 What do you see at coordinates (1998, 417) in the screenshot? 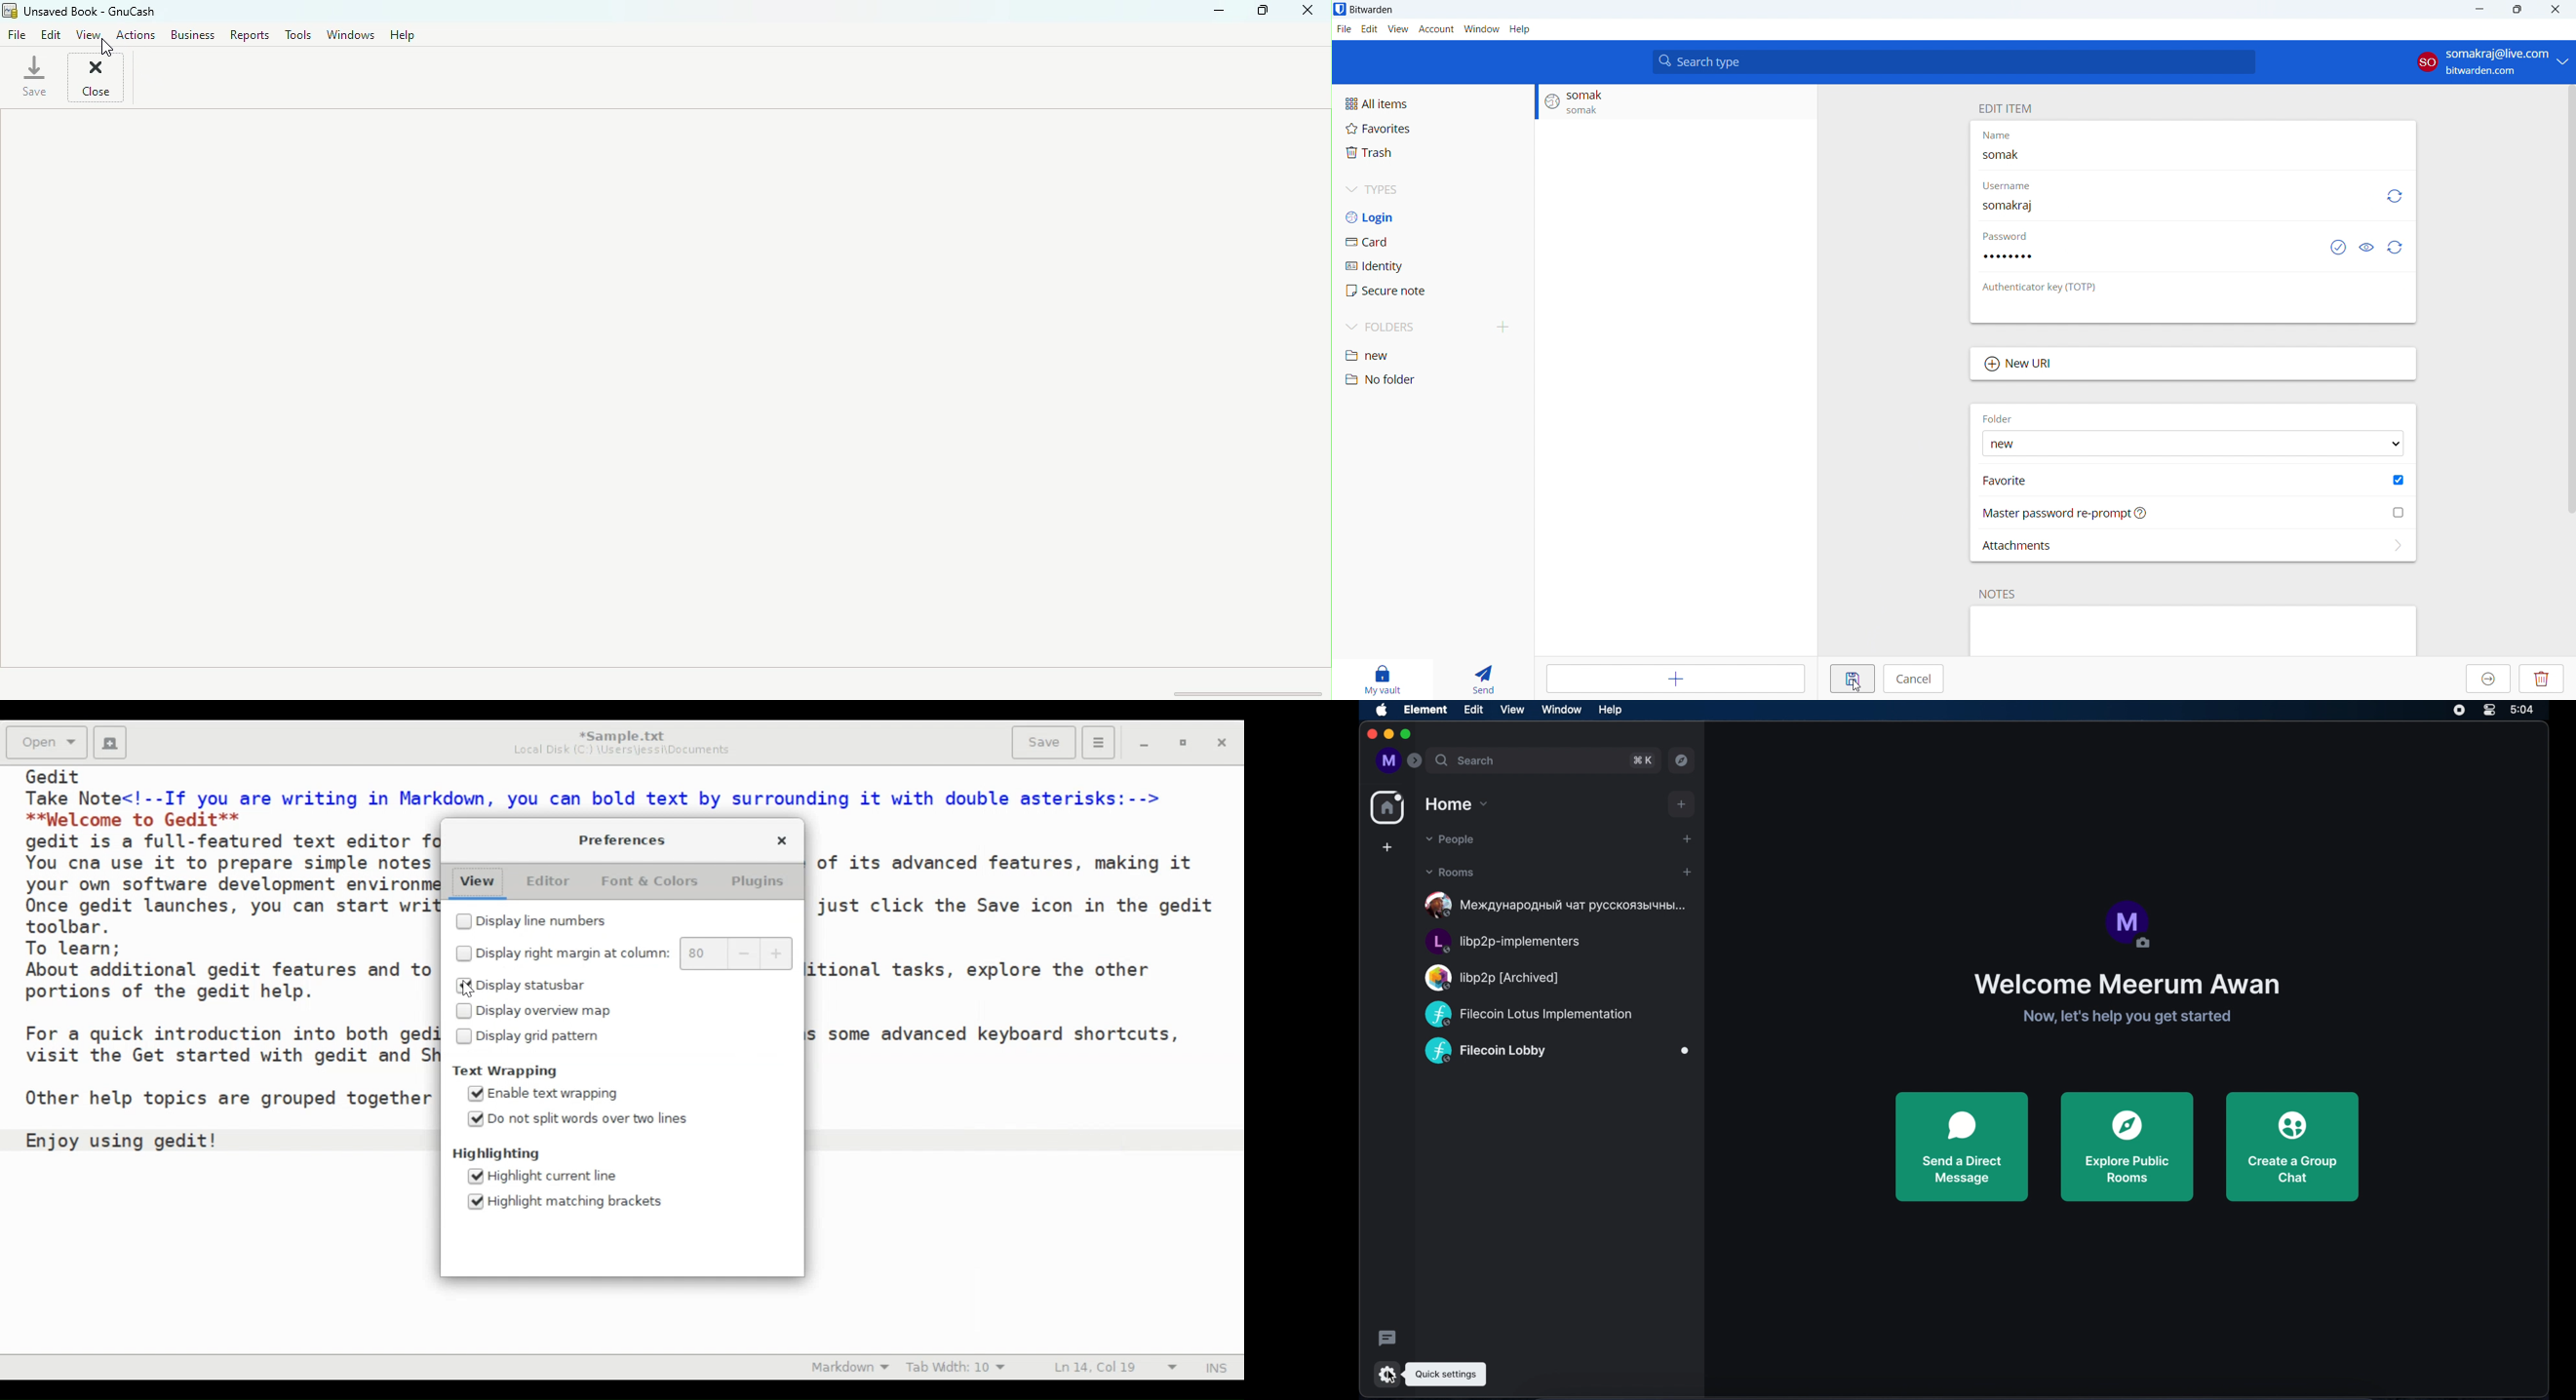
I see `FOLDER` at bounding box center [1998, 417].